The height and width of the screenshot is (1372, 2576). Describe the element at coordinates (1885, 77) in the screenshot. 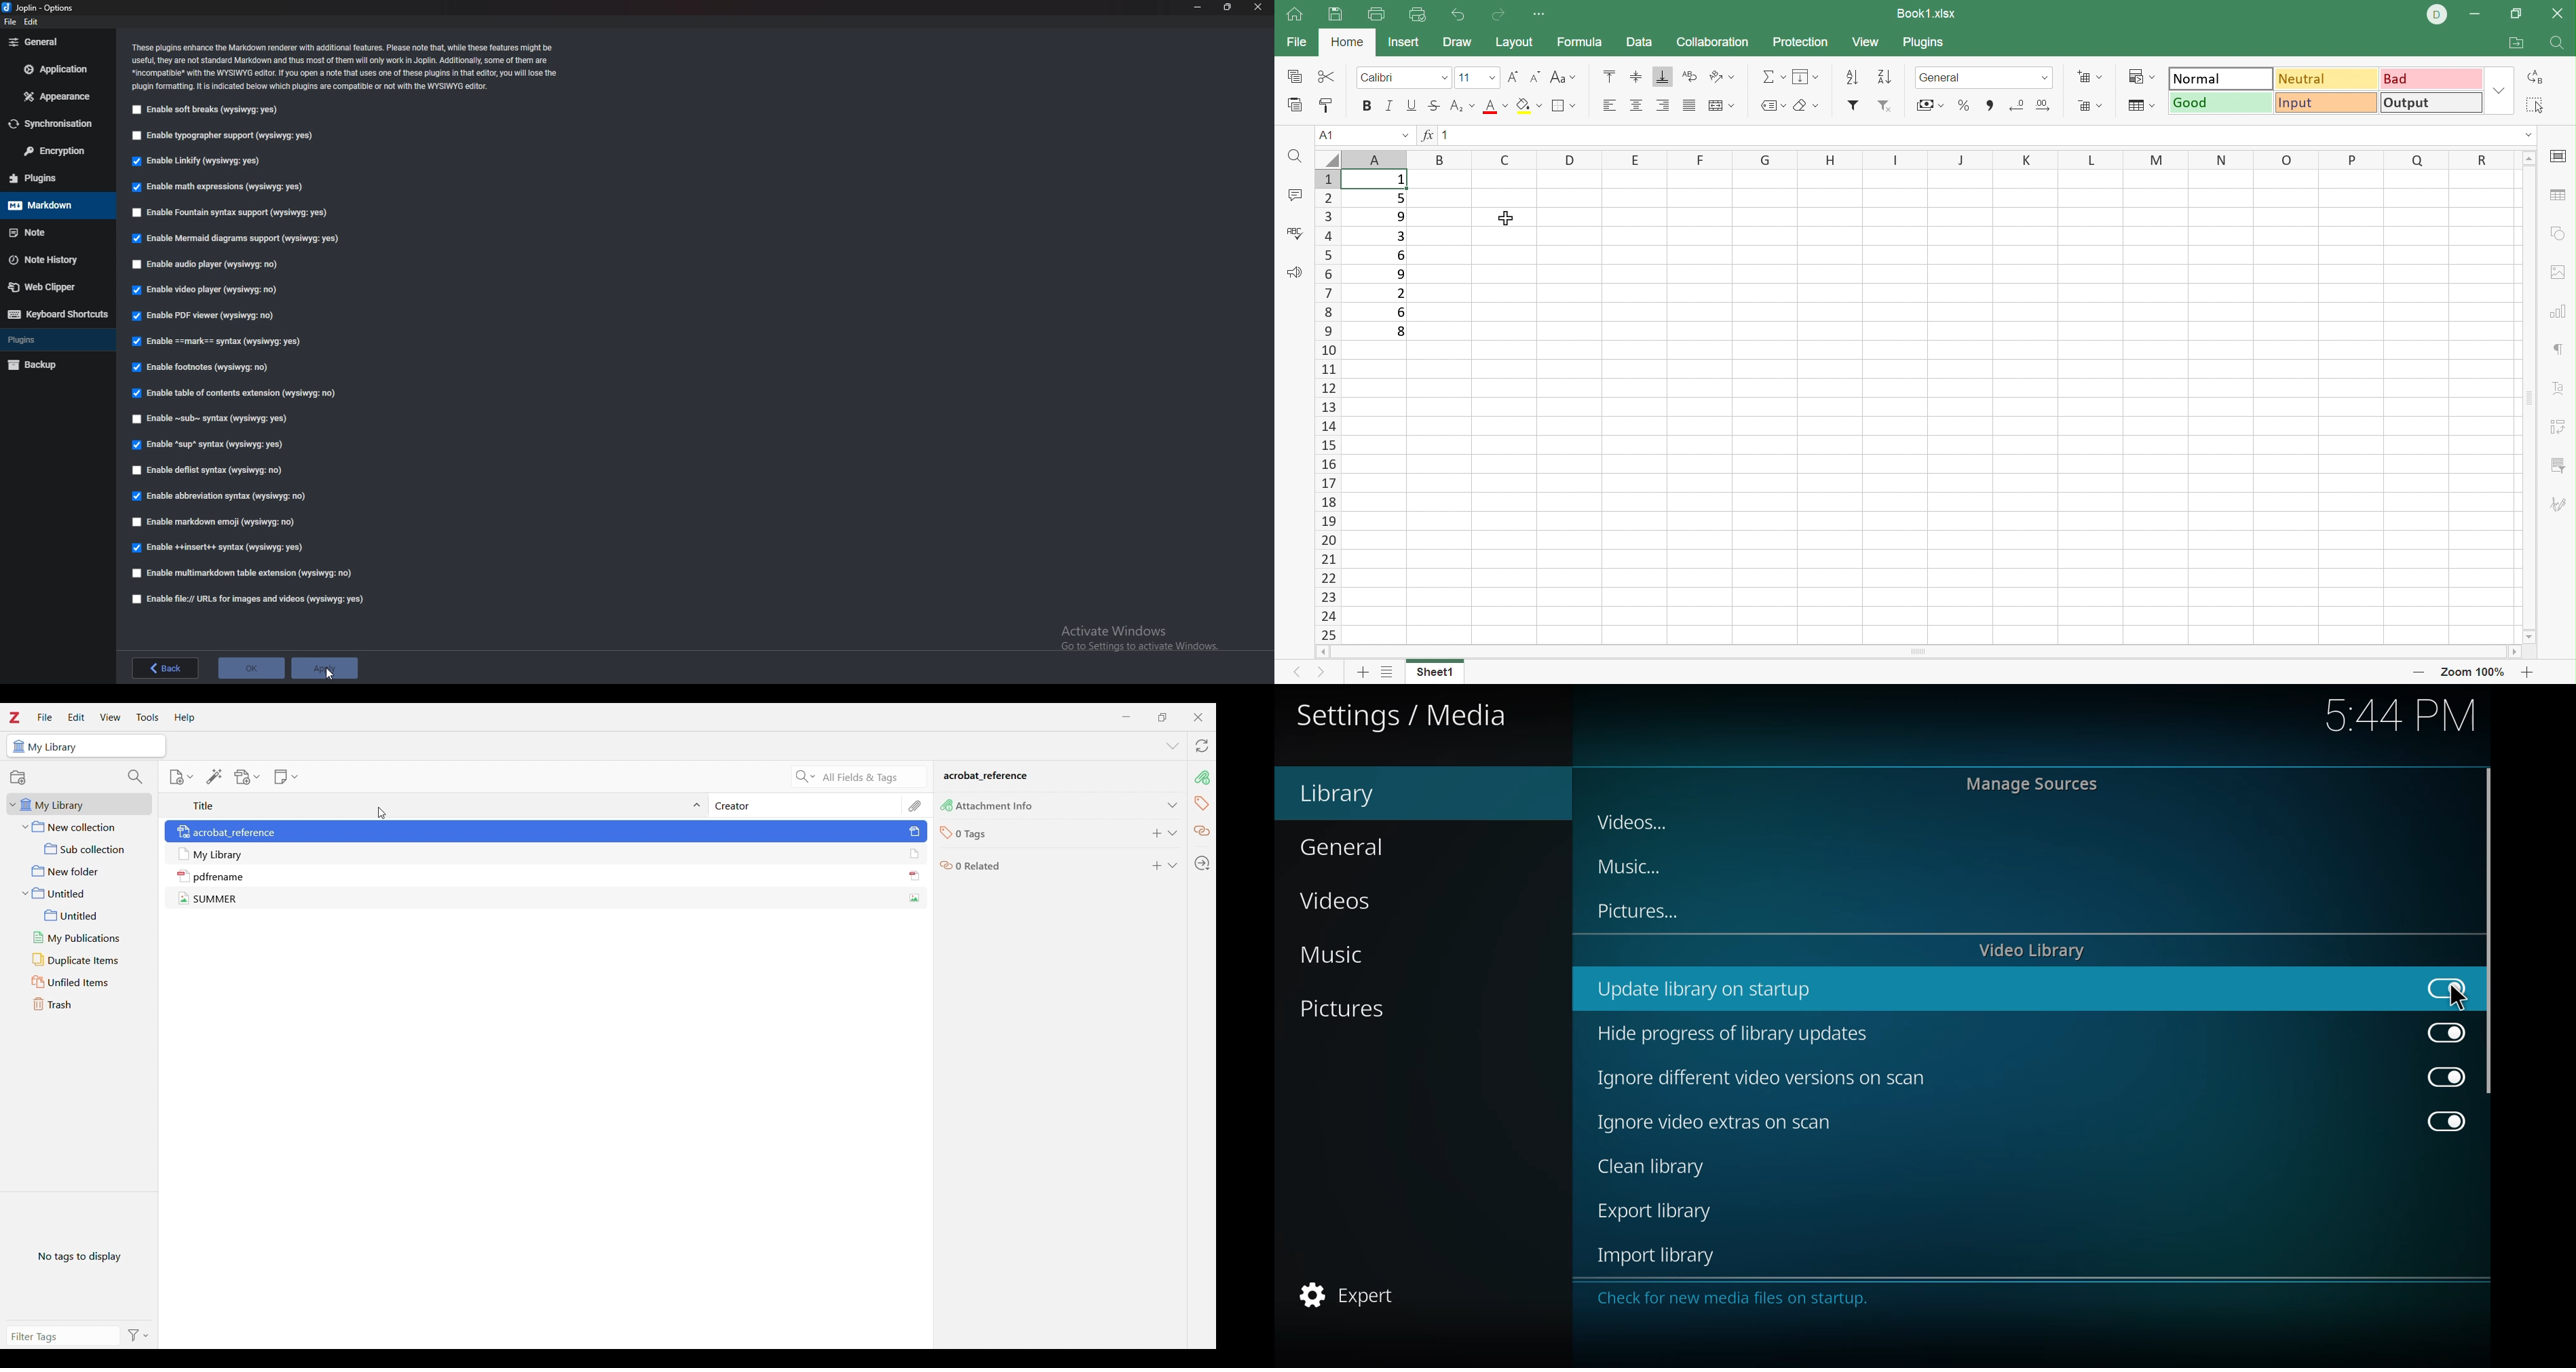

I see `Descending order` at that location.